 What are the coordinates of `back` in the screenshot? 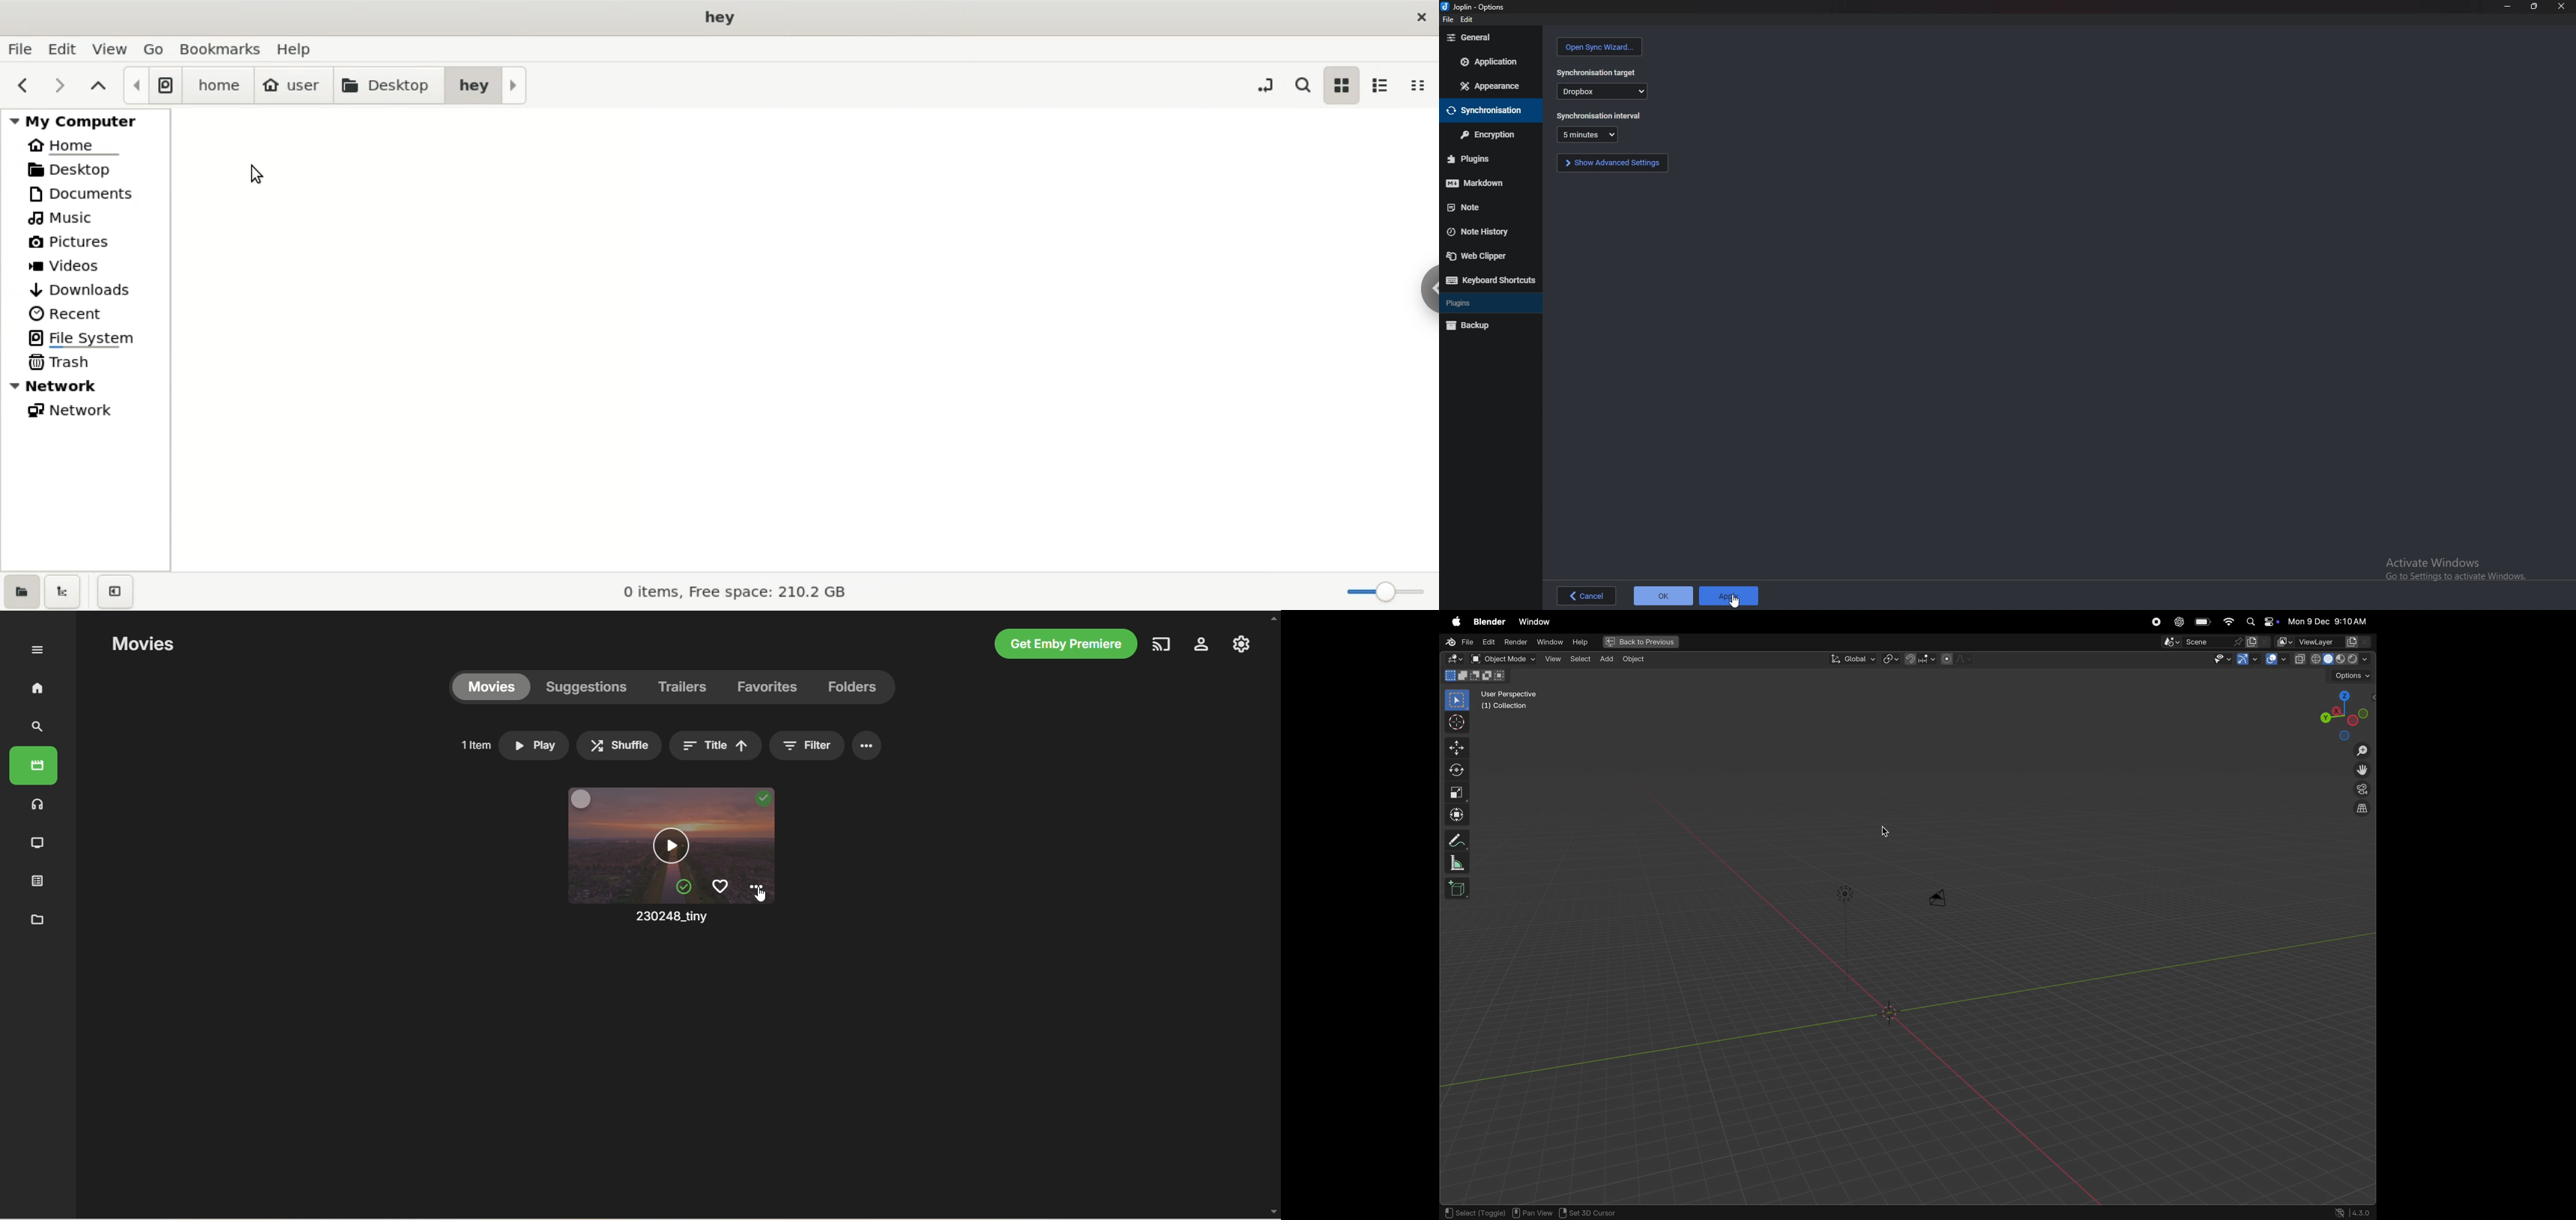 It's located at (1589, 596).